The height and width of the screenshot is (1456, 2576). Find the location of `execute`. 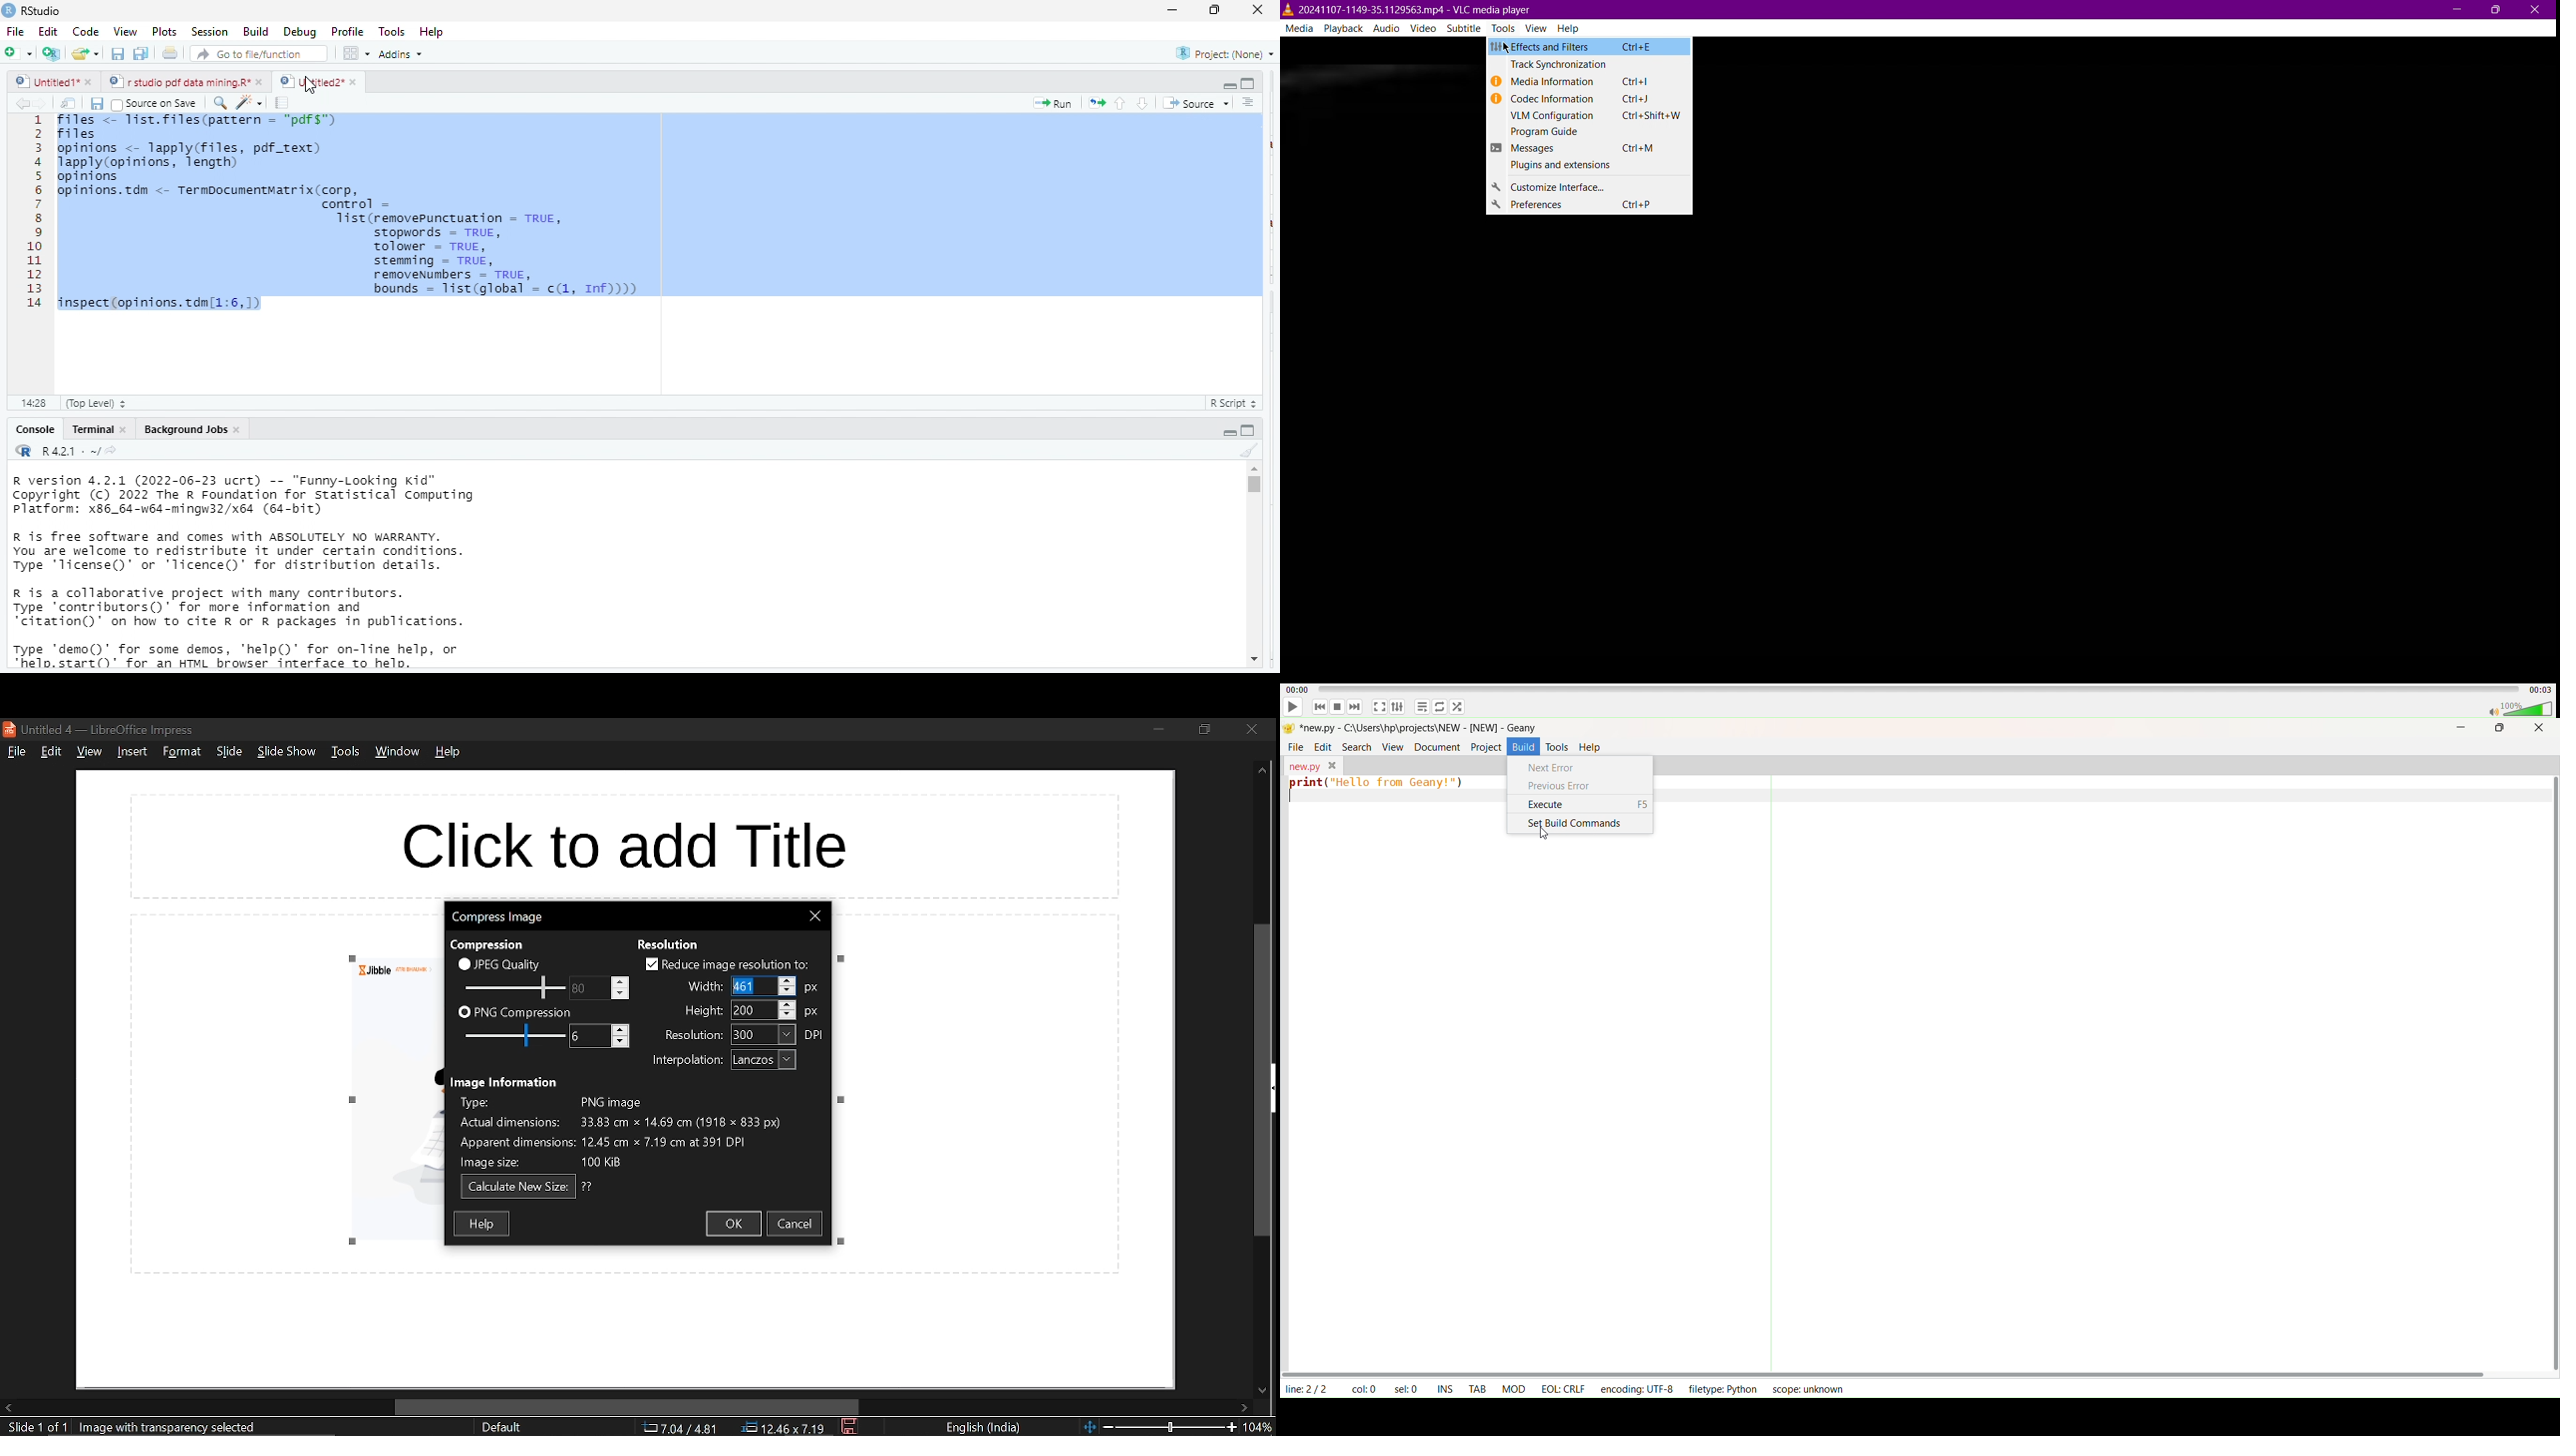

execute is located at coordinates (1588, 805).